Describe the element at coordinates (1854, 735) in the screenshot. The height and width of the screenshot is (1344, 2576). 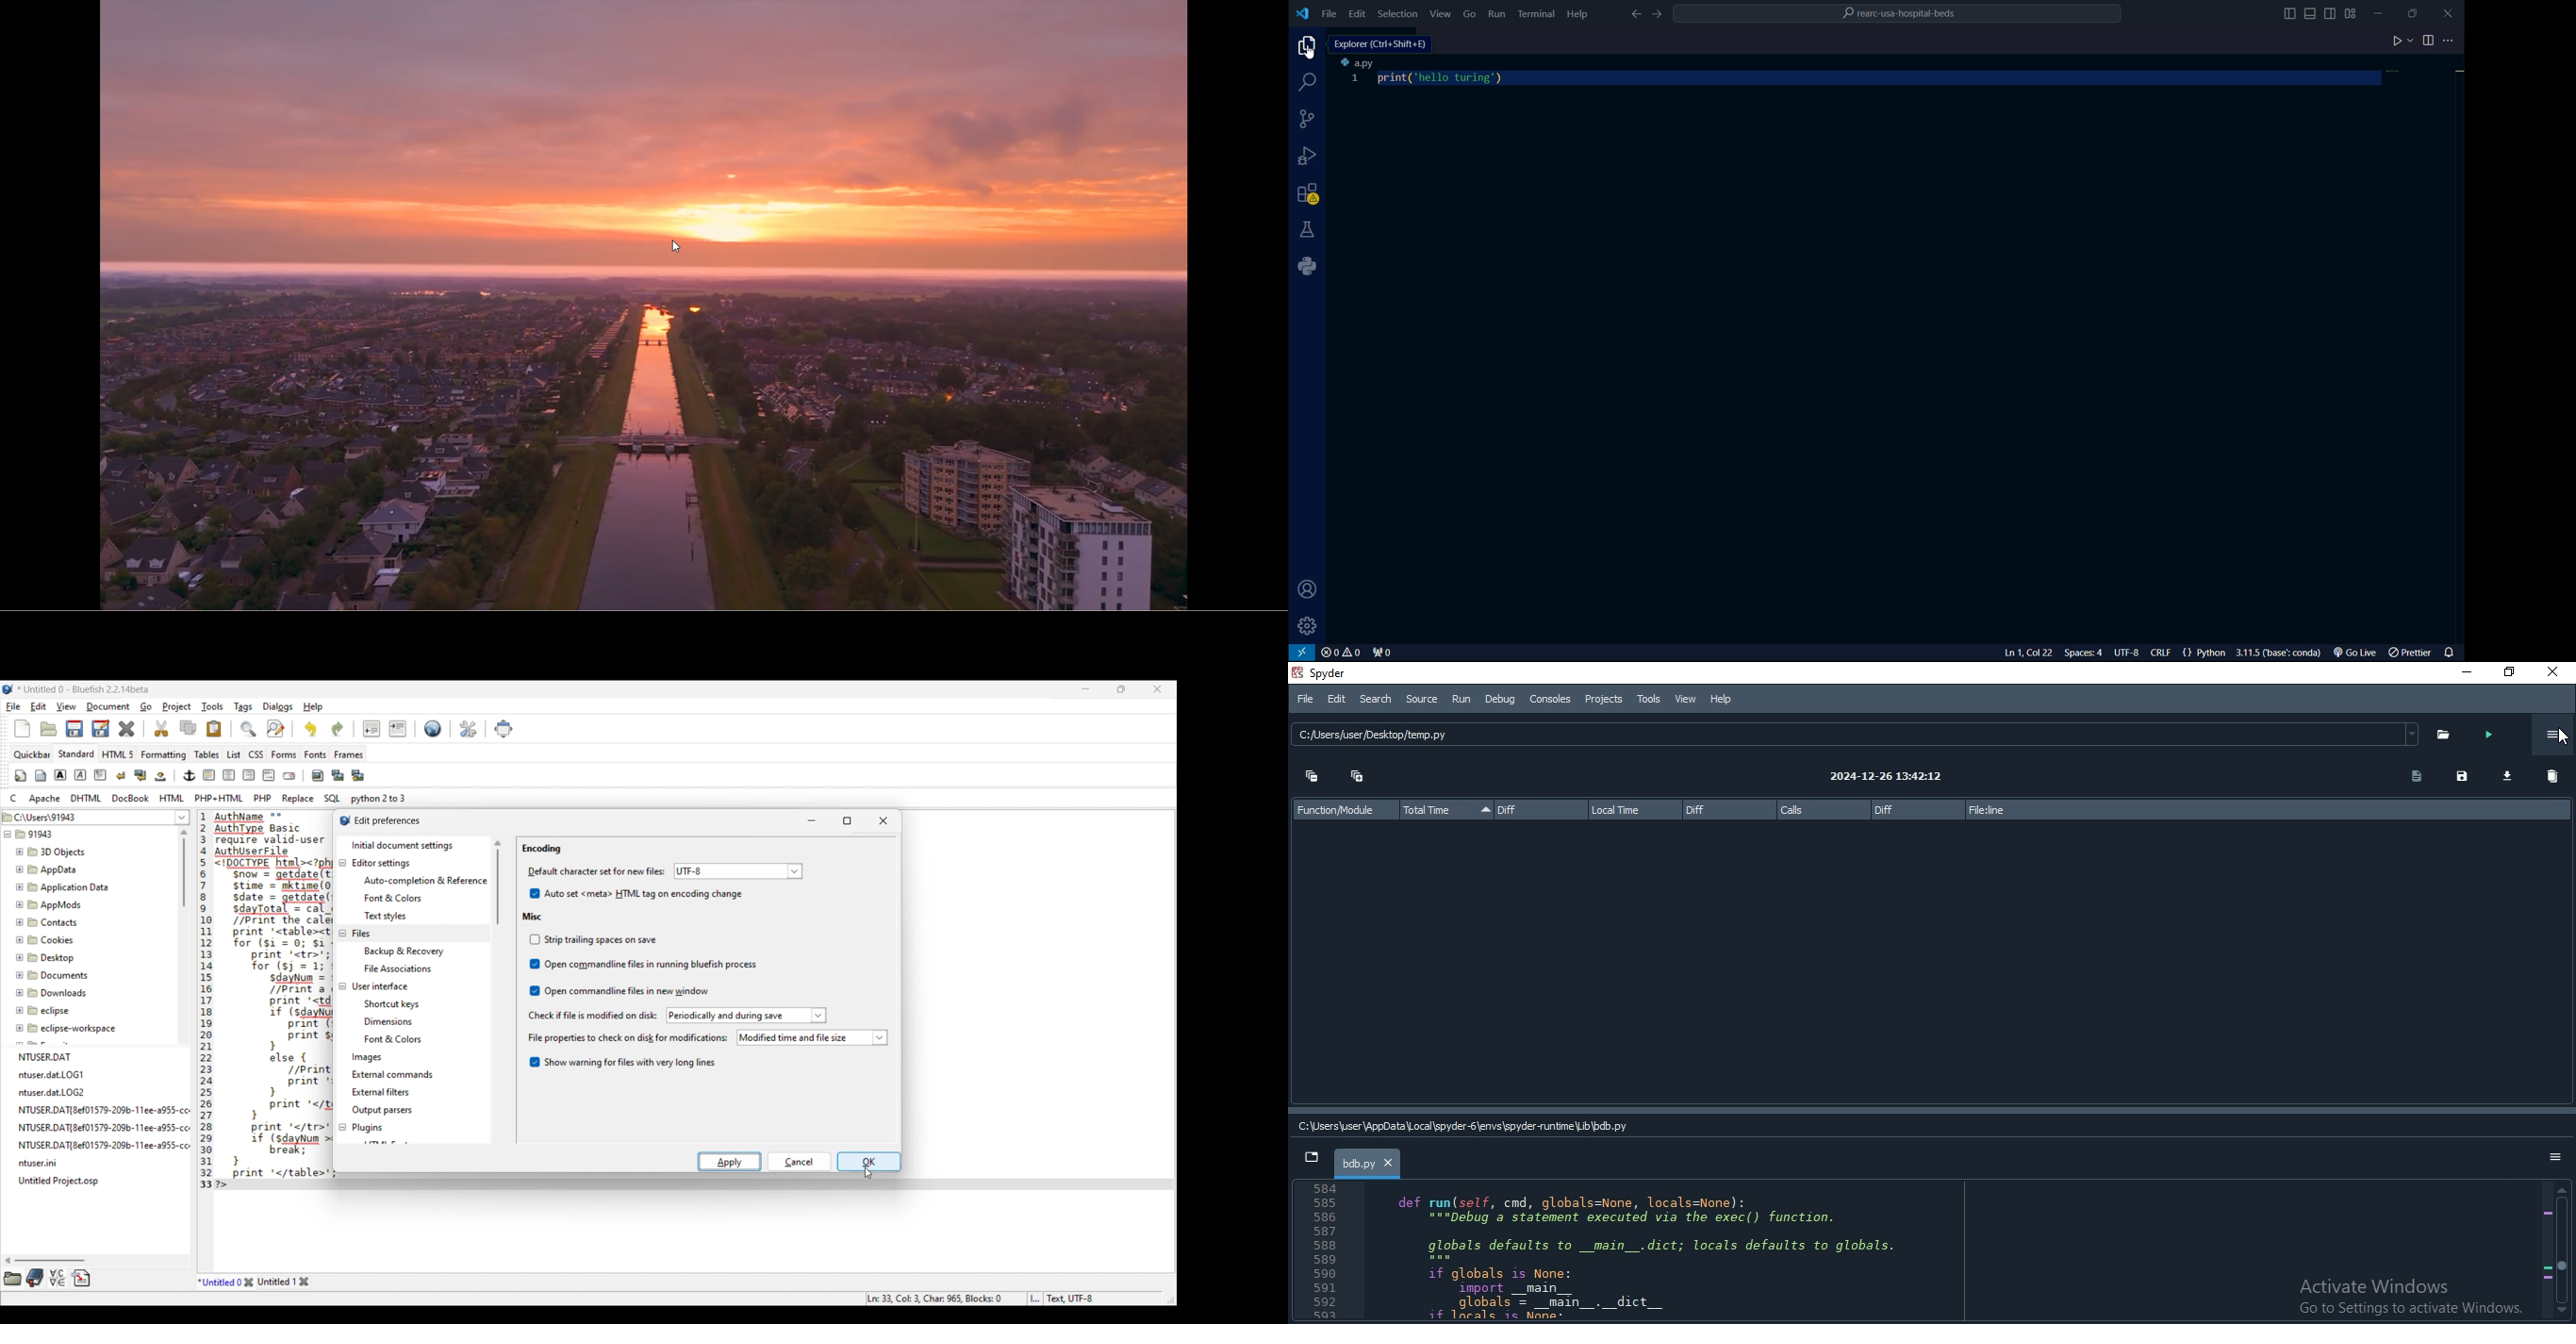
I see `C: usersjuser Desktop/temp.py` at that location.